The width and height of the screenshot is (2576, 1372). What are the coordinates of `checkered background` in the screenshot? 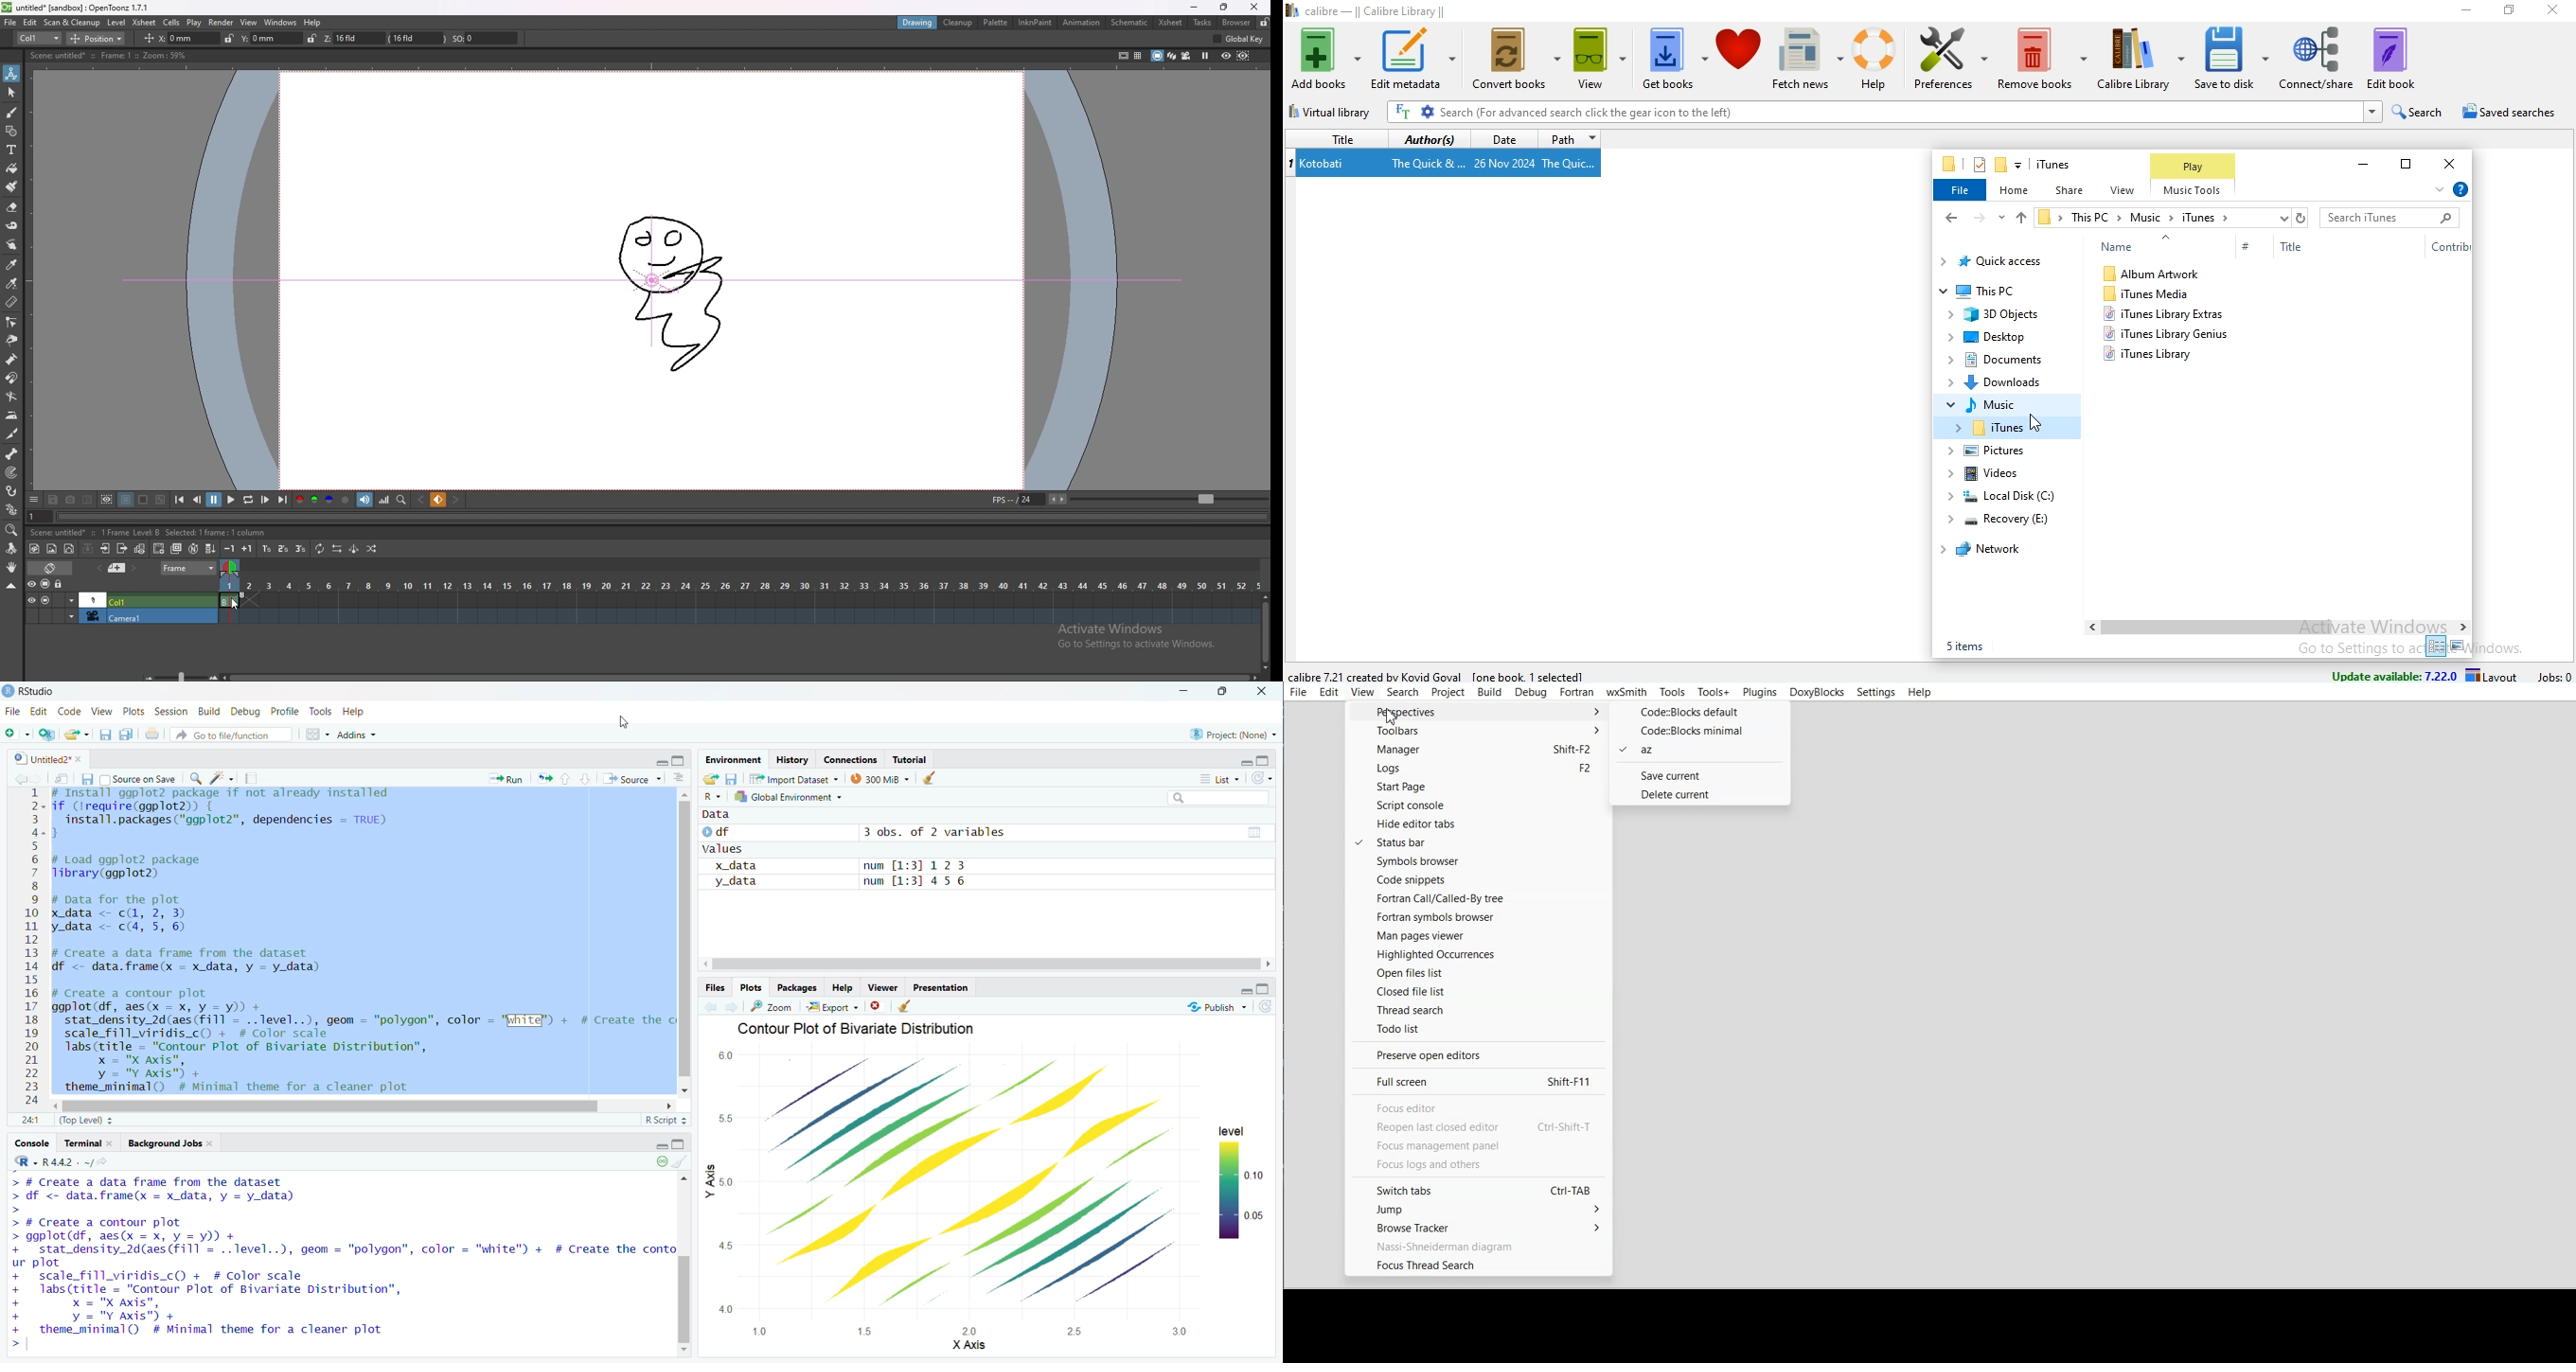 It's located at (161, 499).